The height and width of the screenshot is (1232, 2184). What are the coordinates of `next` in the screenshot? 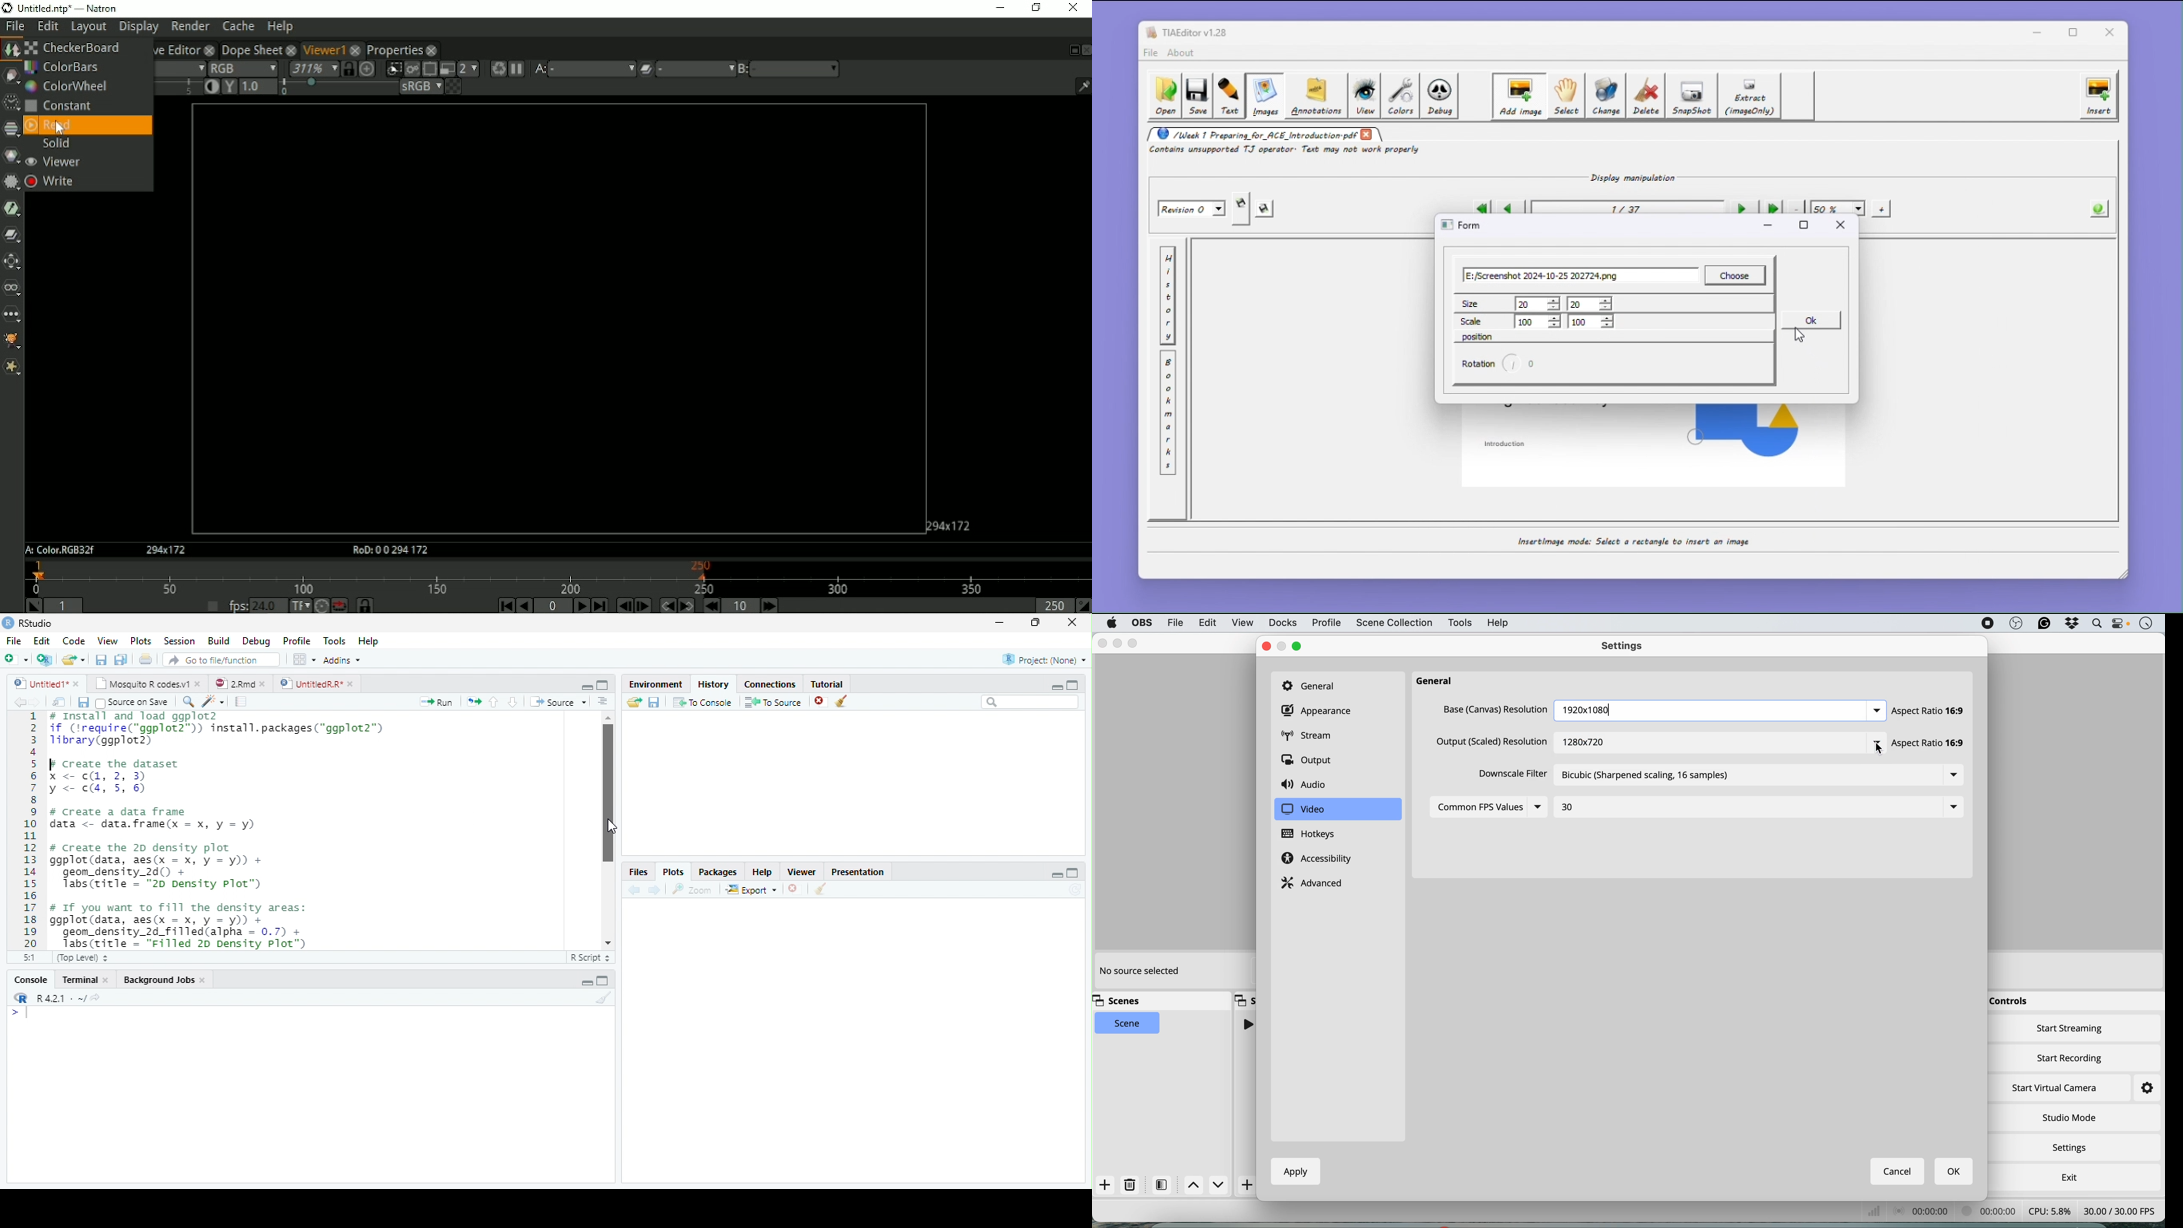 It's located at (656, 891).